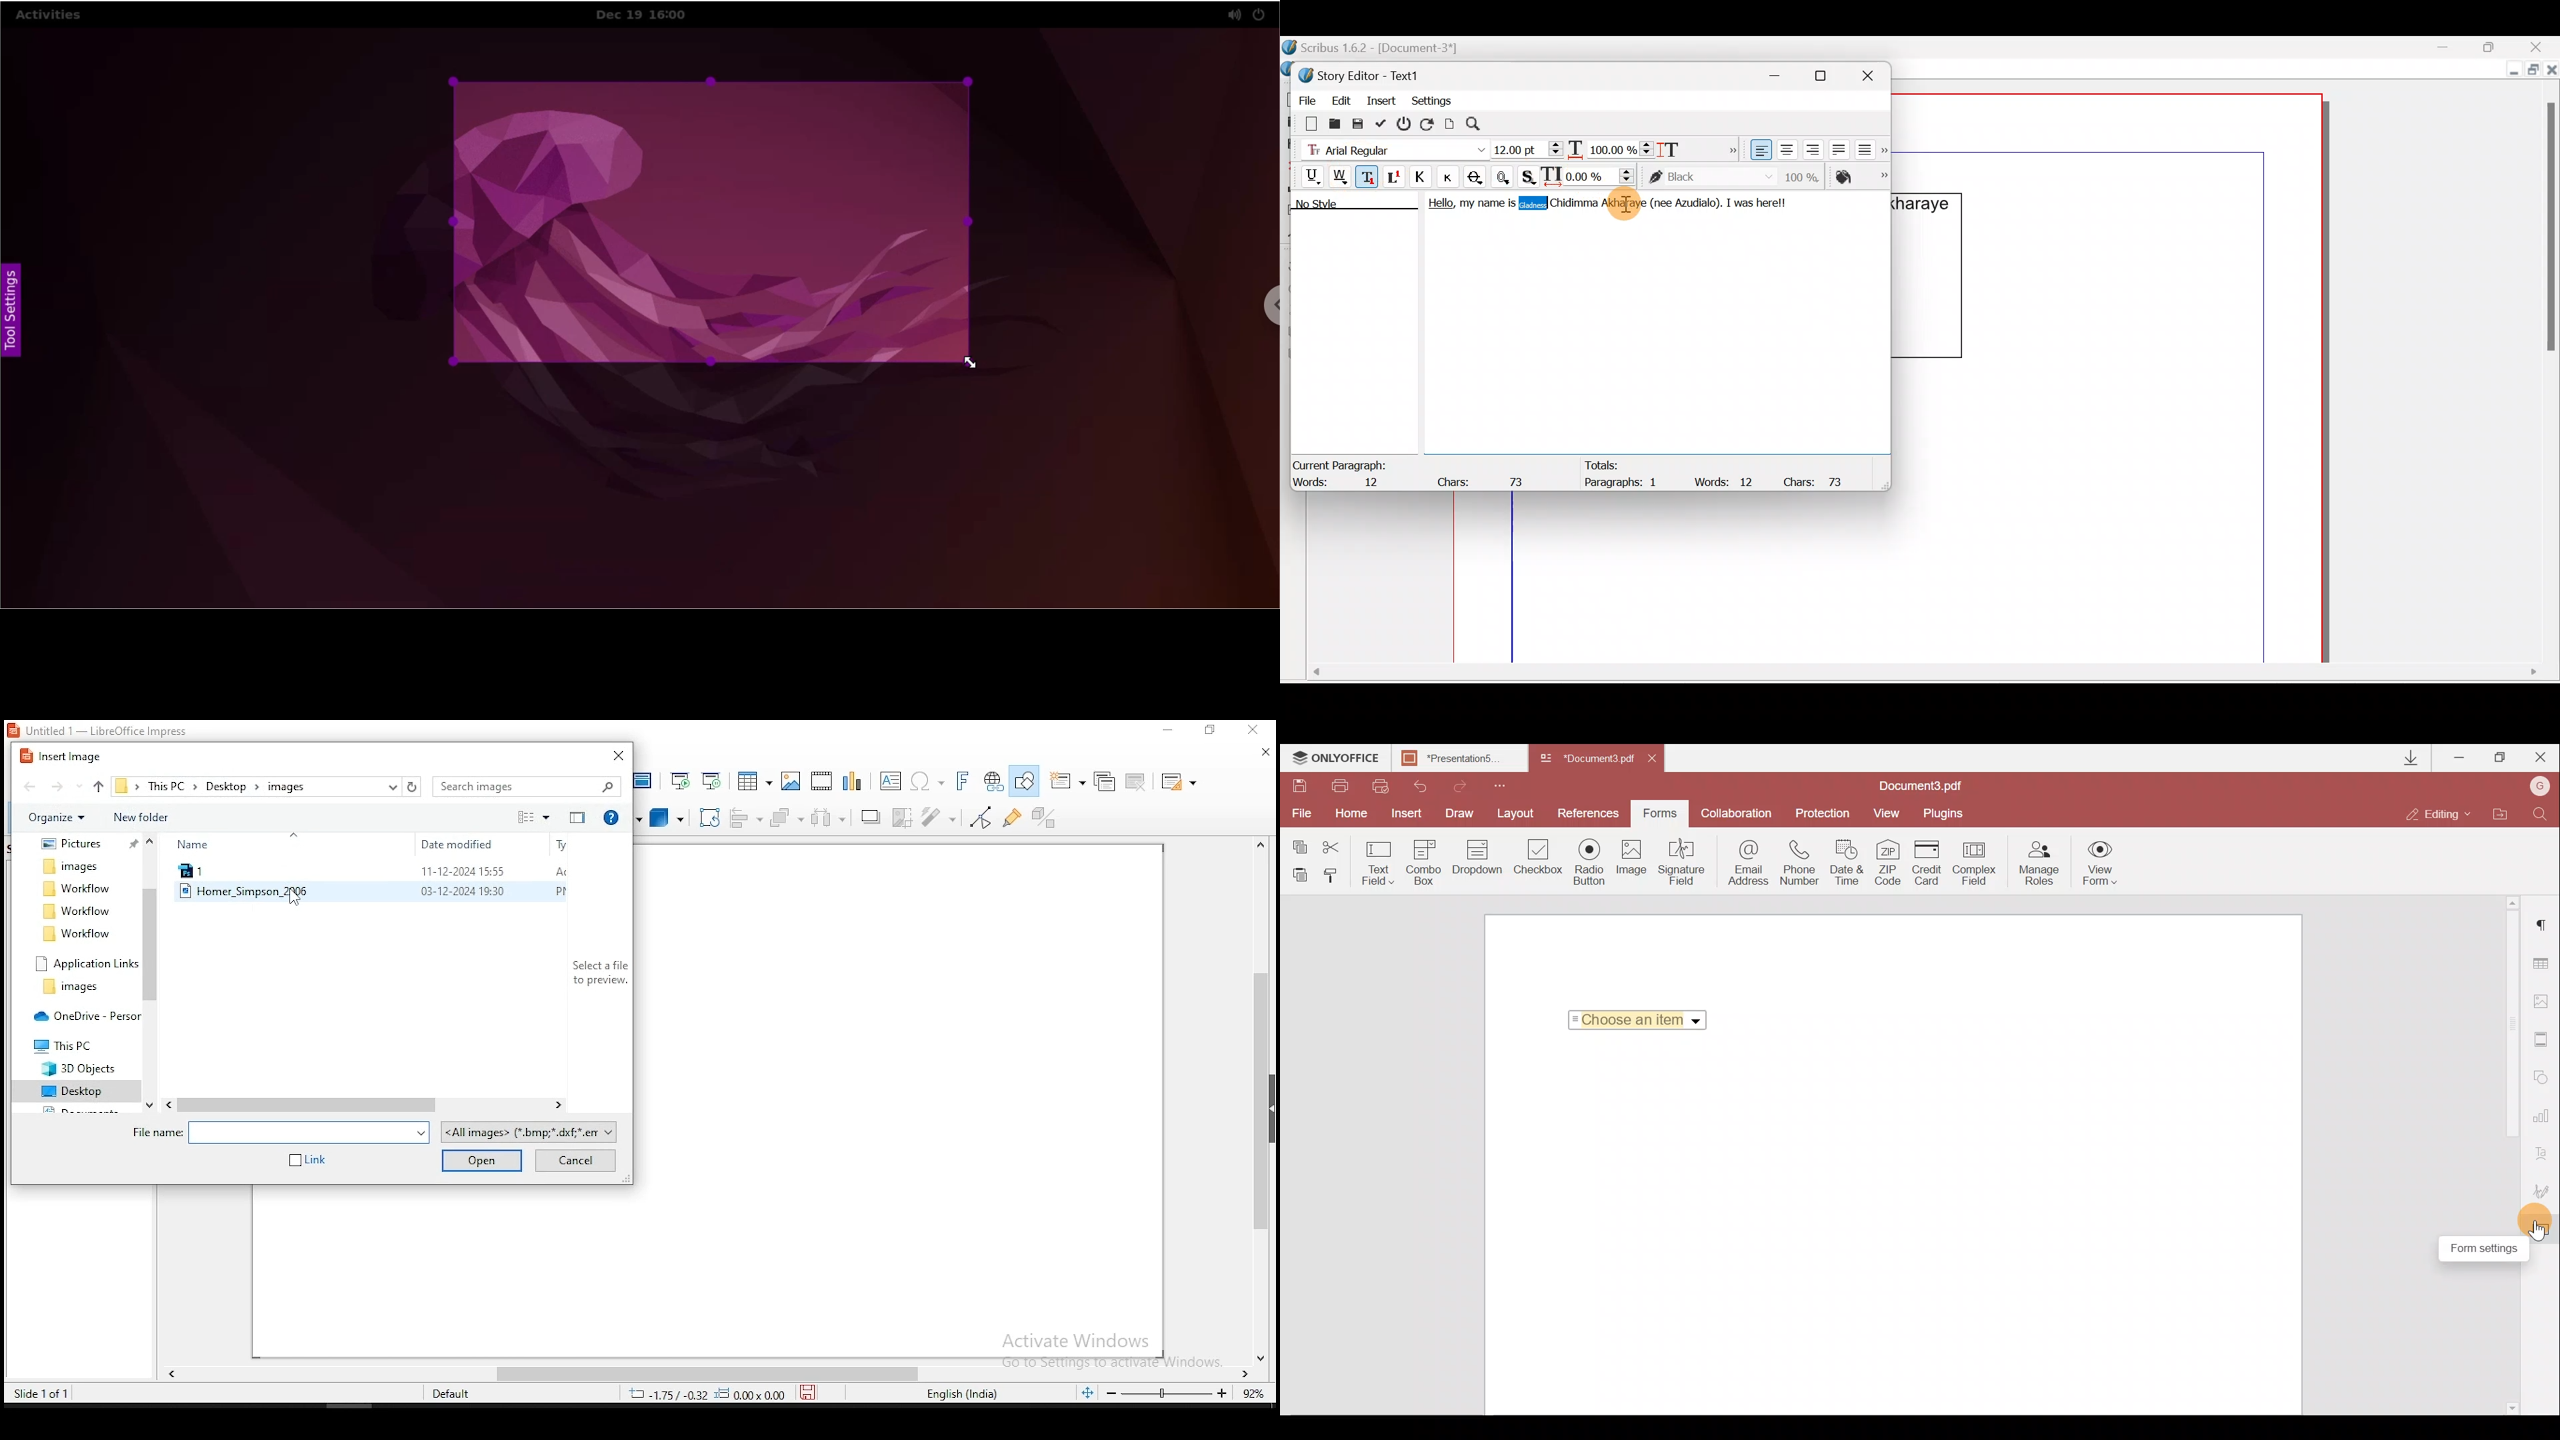  I want to click on Editing mode, so click(2439, 813).